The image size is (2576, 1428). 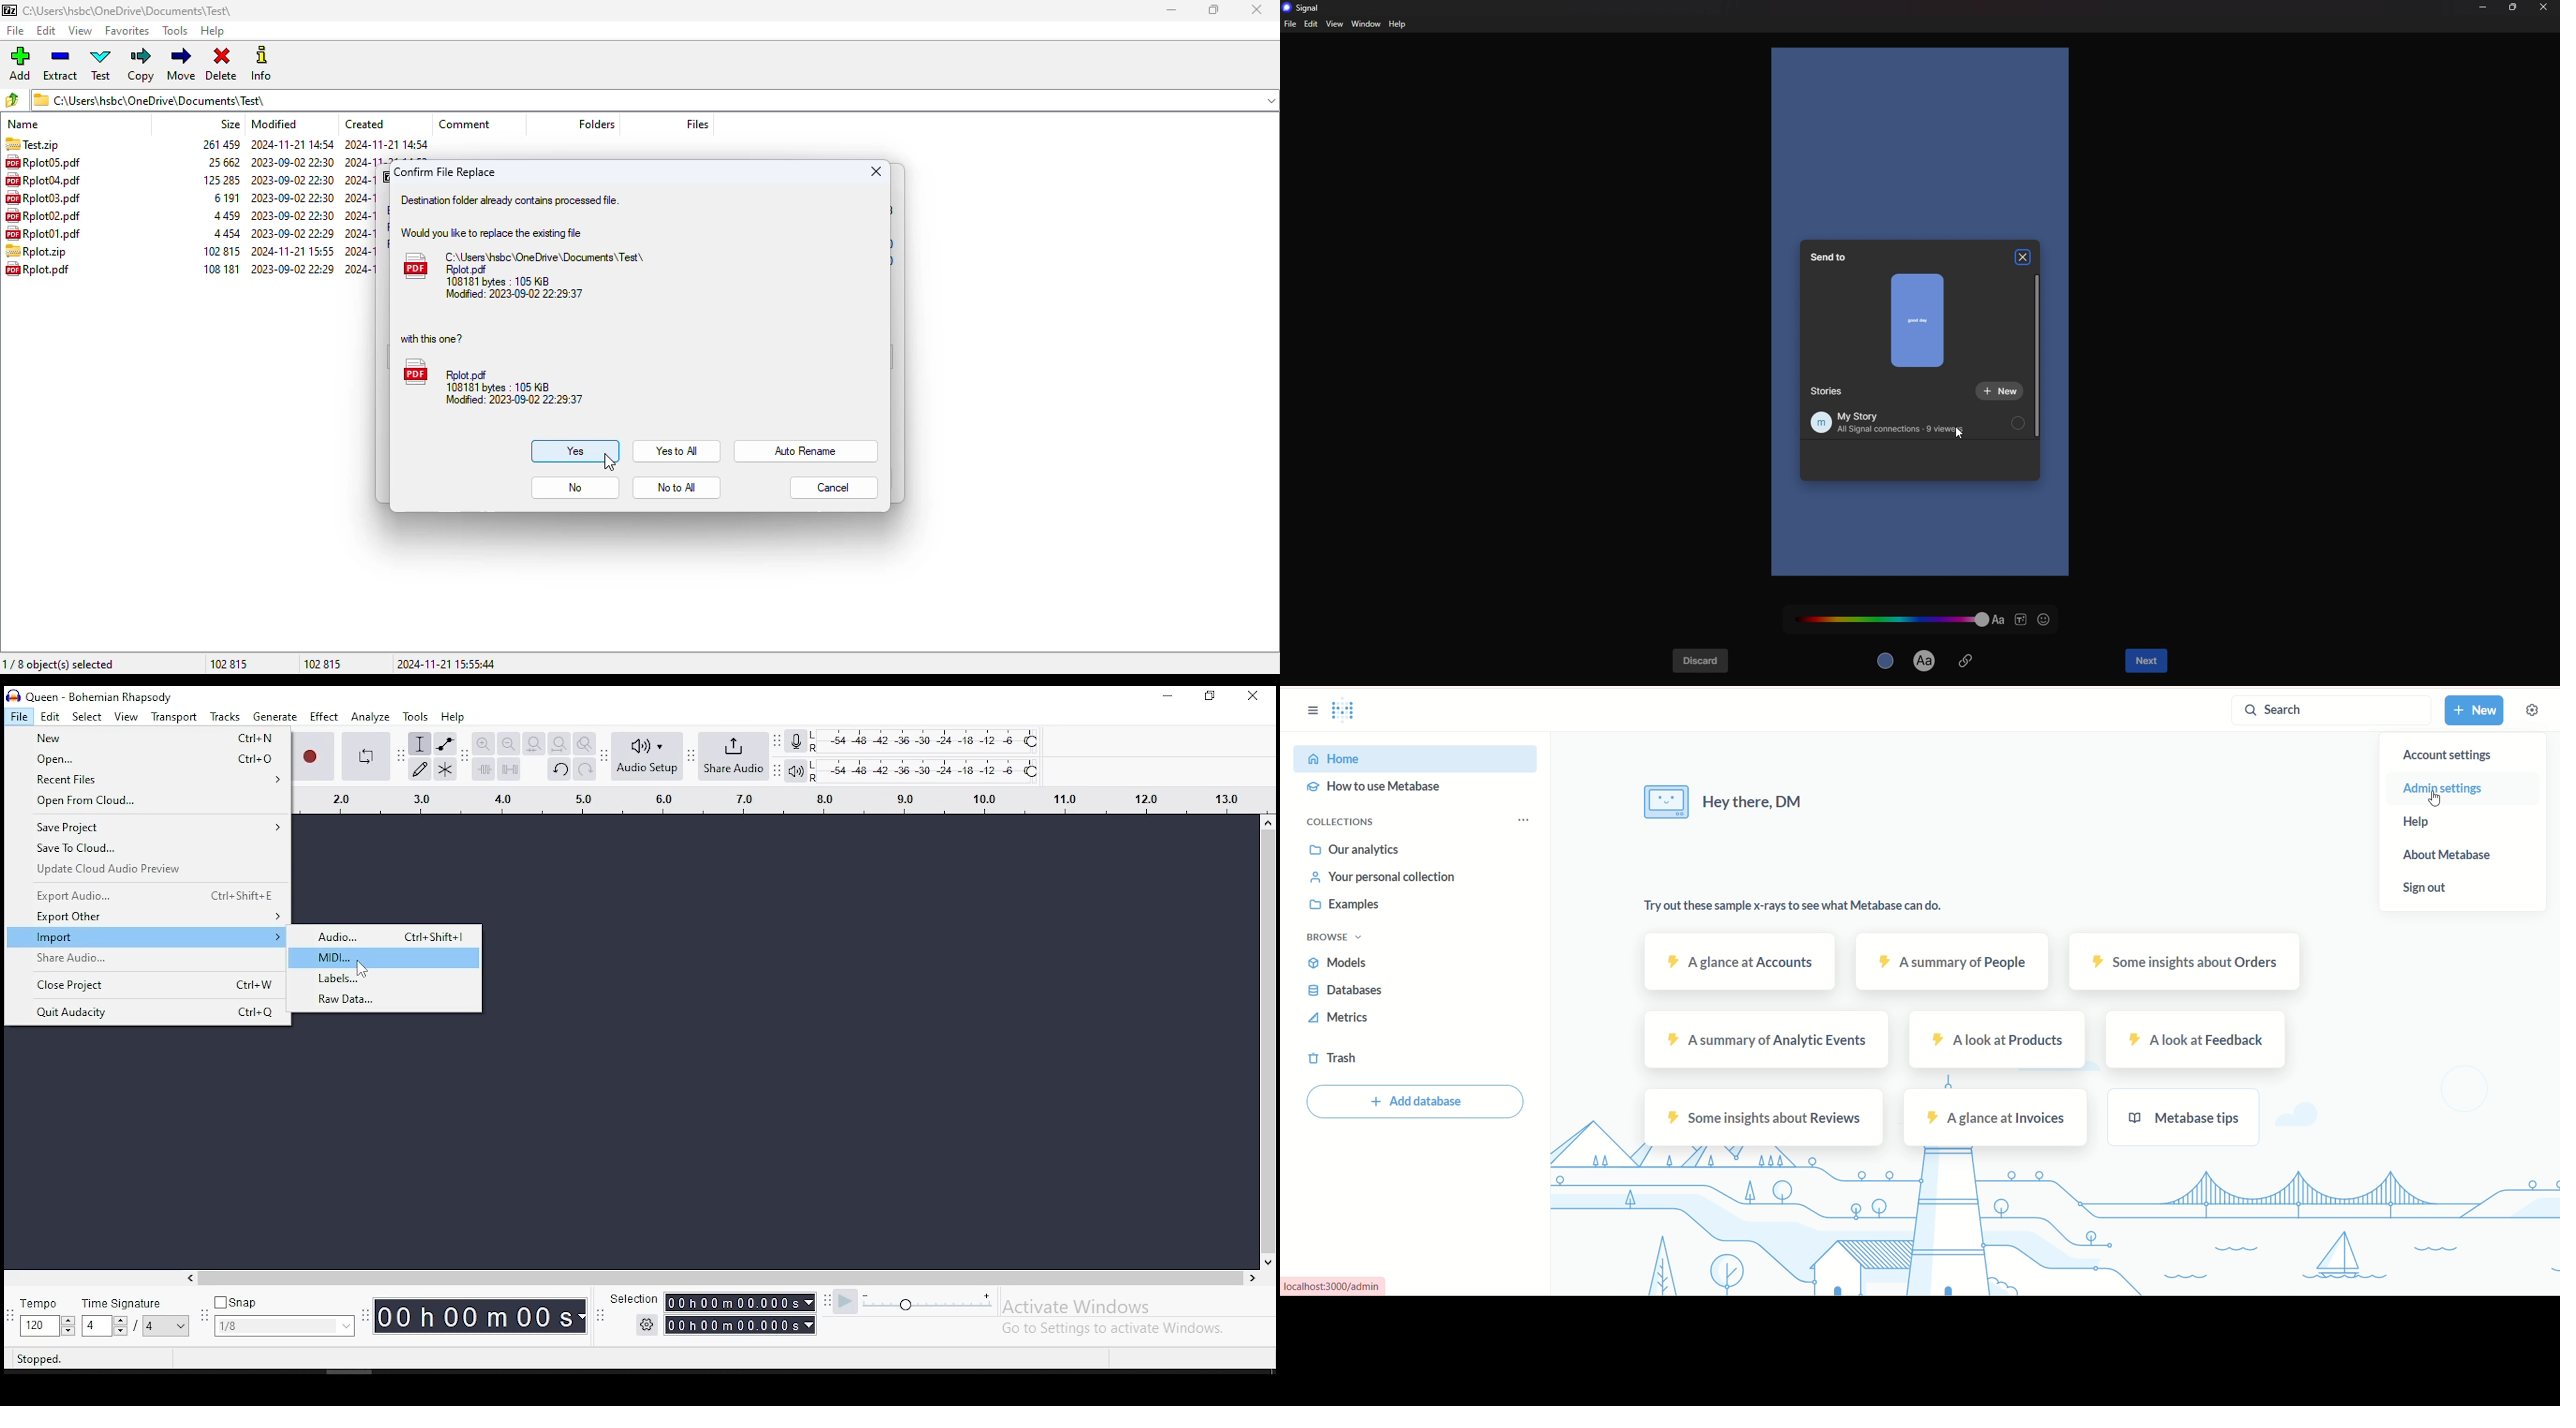 What do you see at coordinates (231, 125) in the screenshot?
I see `size` at bounding box center [231, 125].